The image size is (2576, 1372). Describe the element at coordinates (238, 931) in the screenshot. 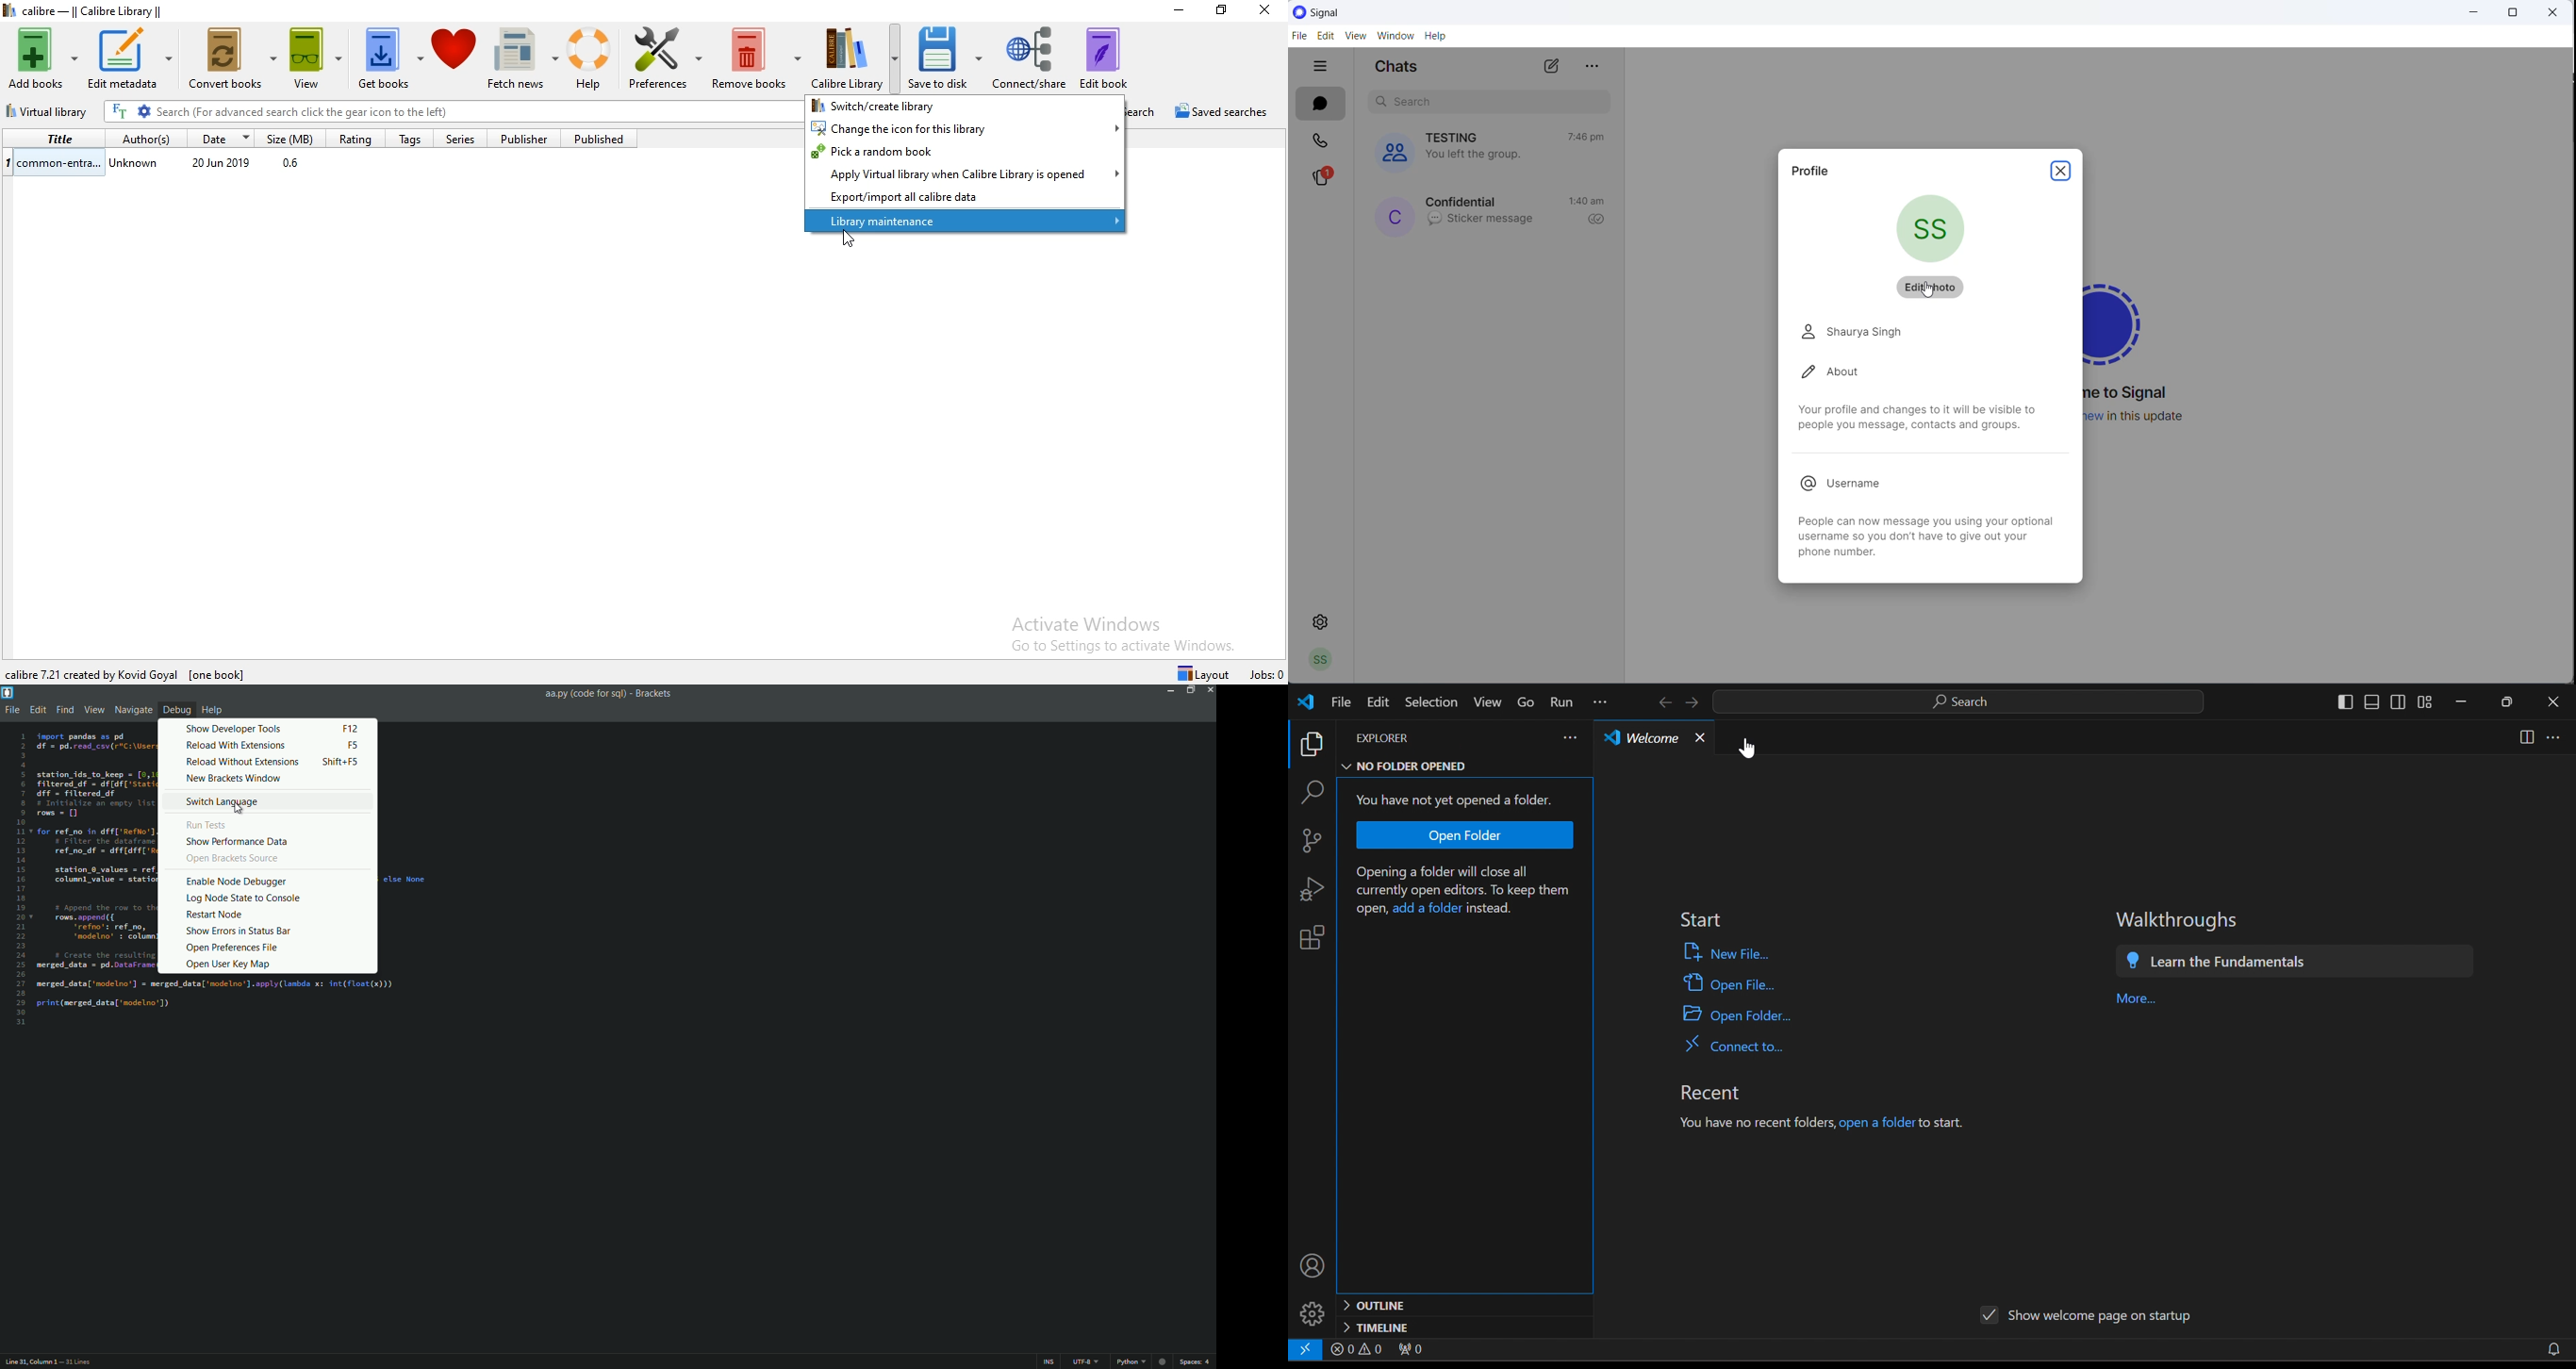

I see `show errors in status bar` at that location.